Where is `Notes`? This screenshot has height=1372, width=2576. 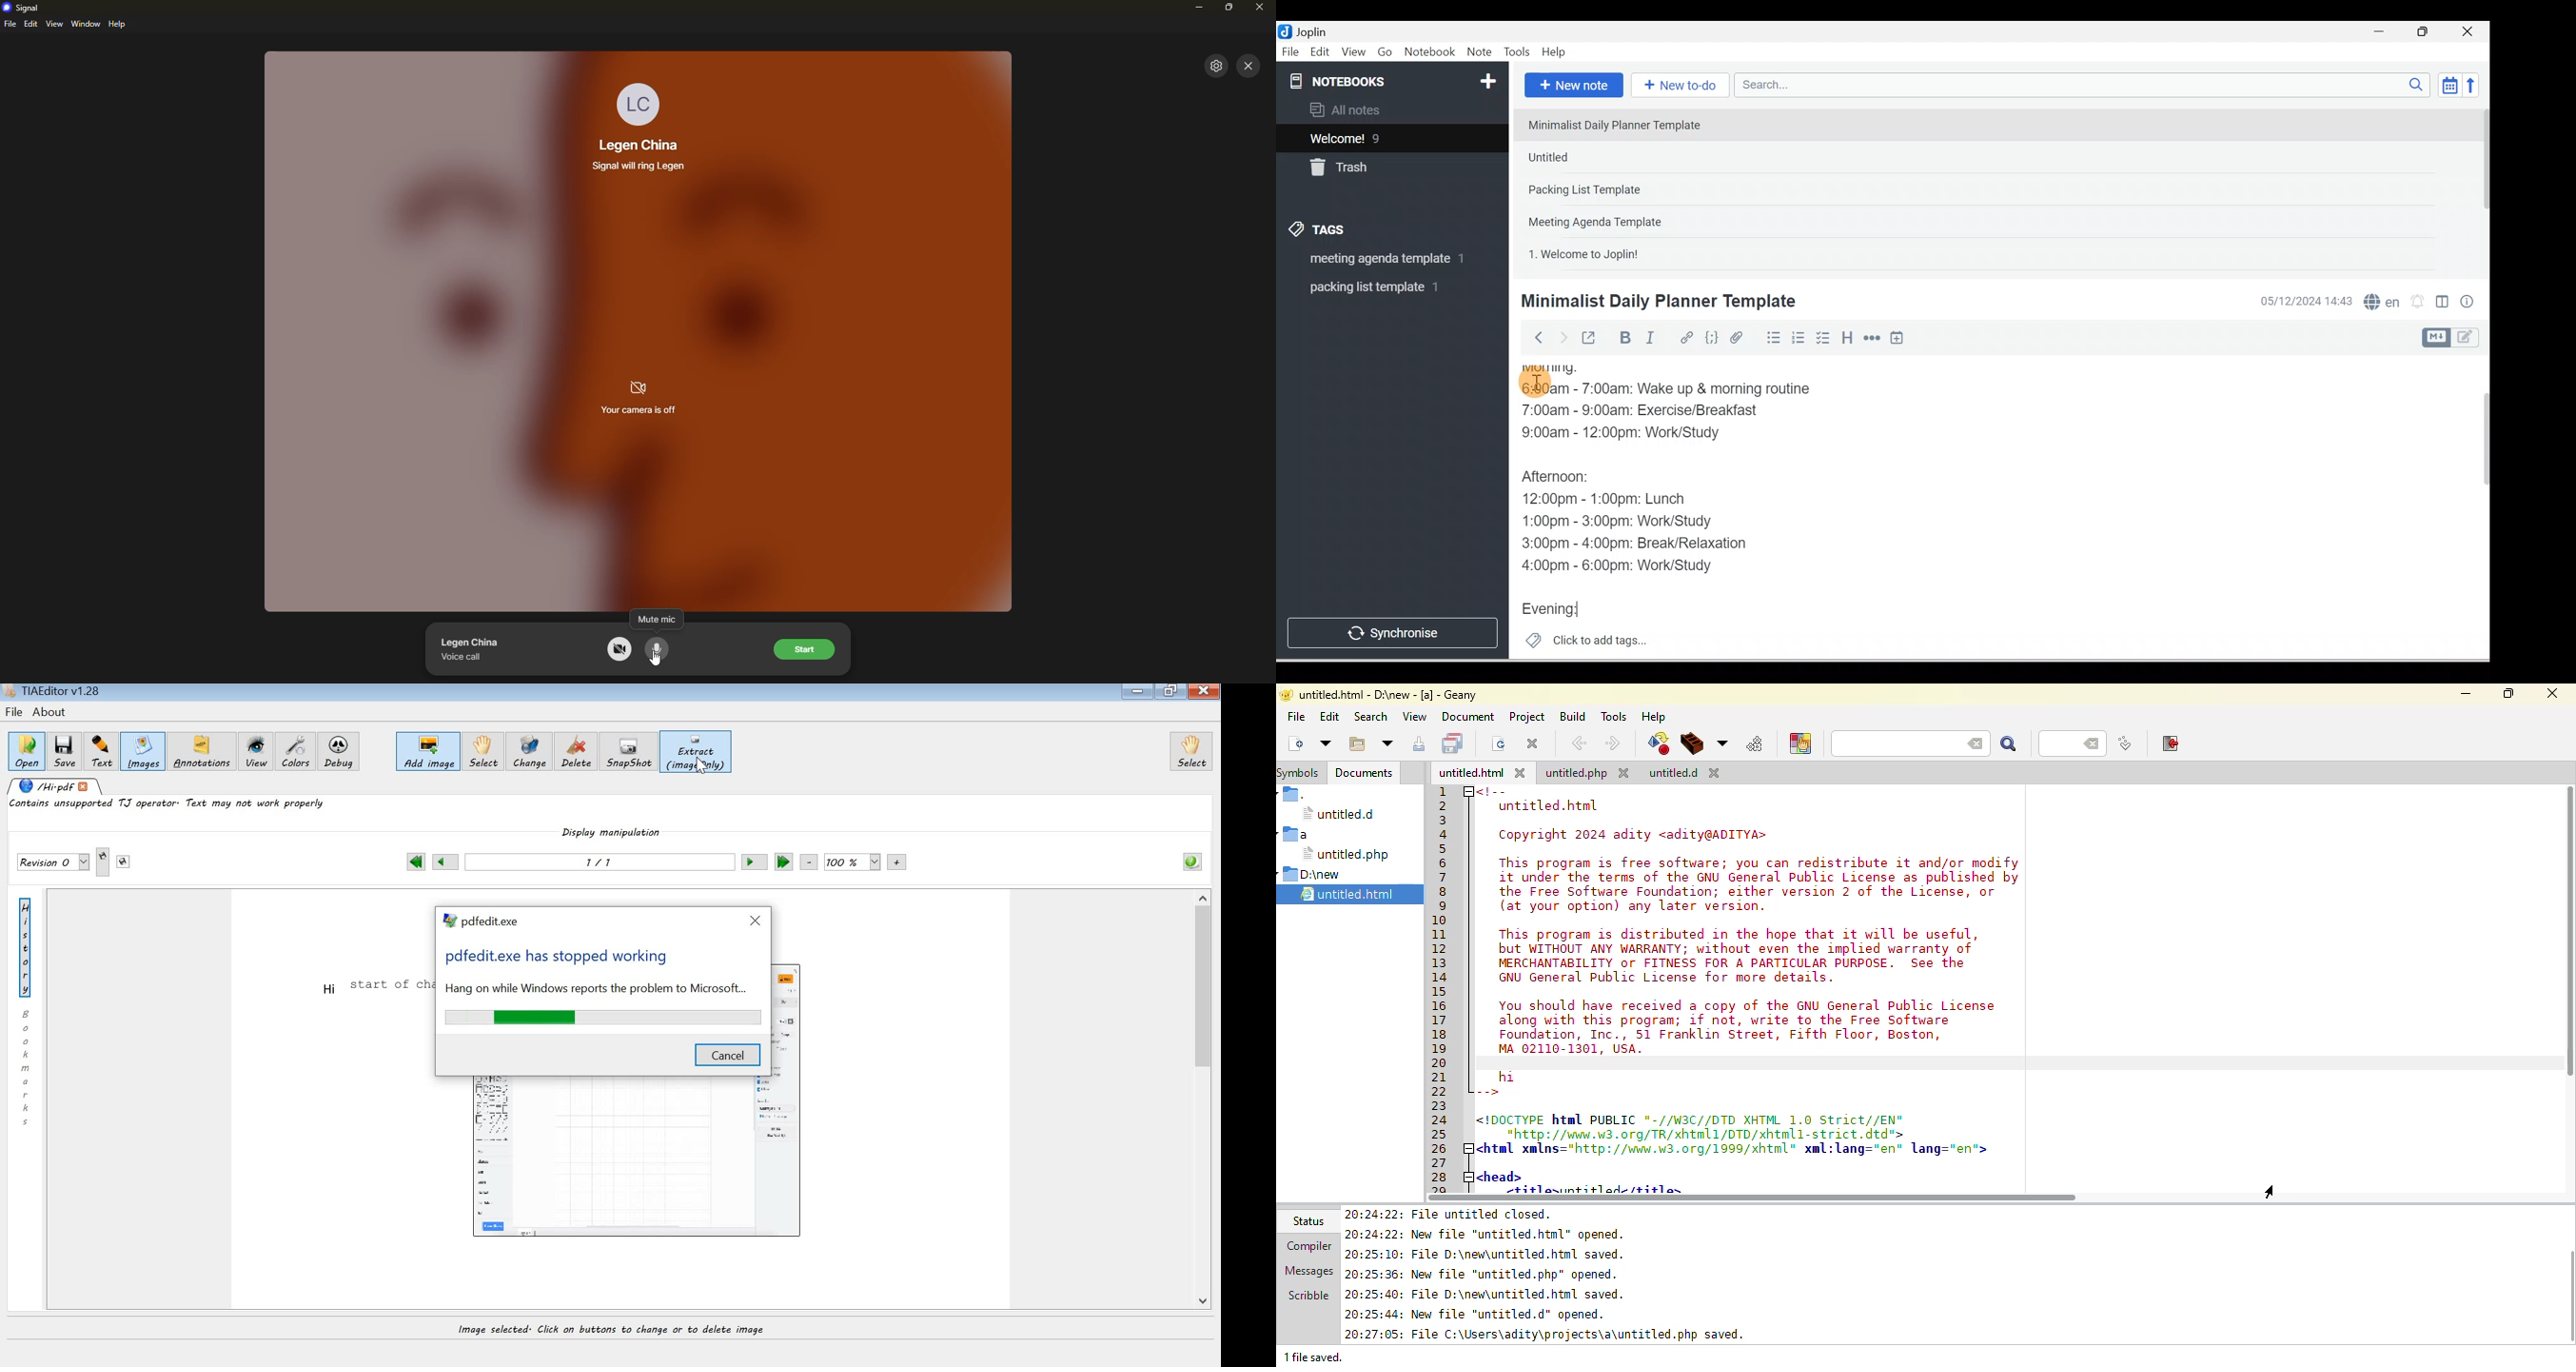
Notes is located at coordinates (1383, 135).